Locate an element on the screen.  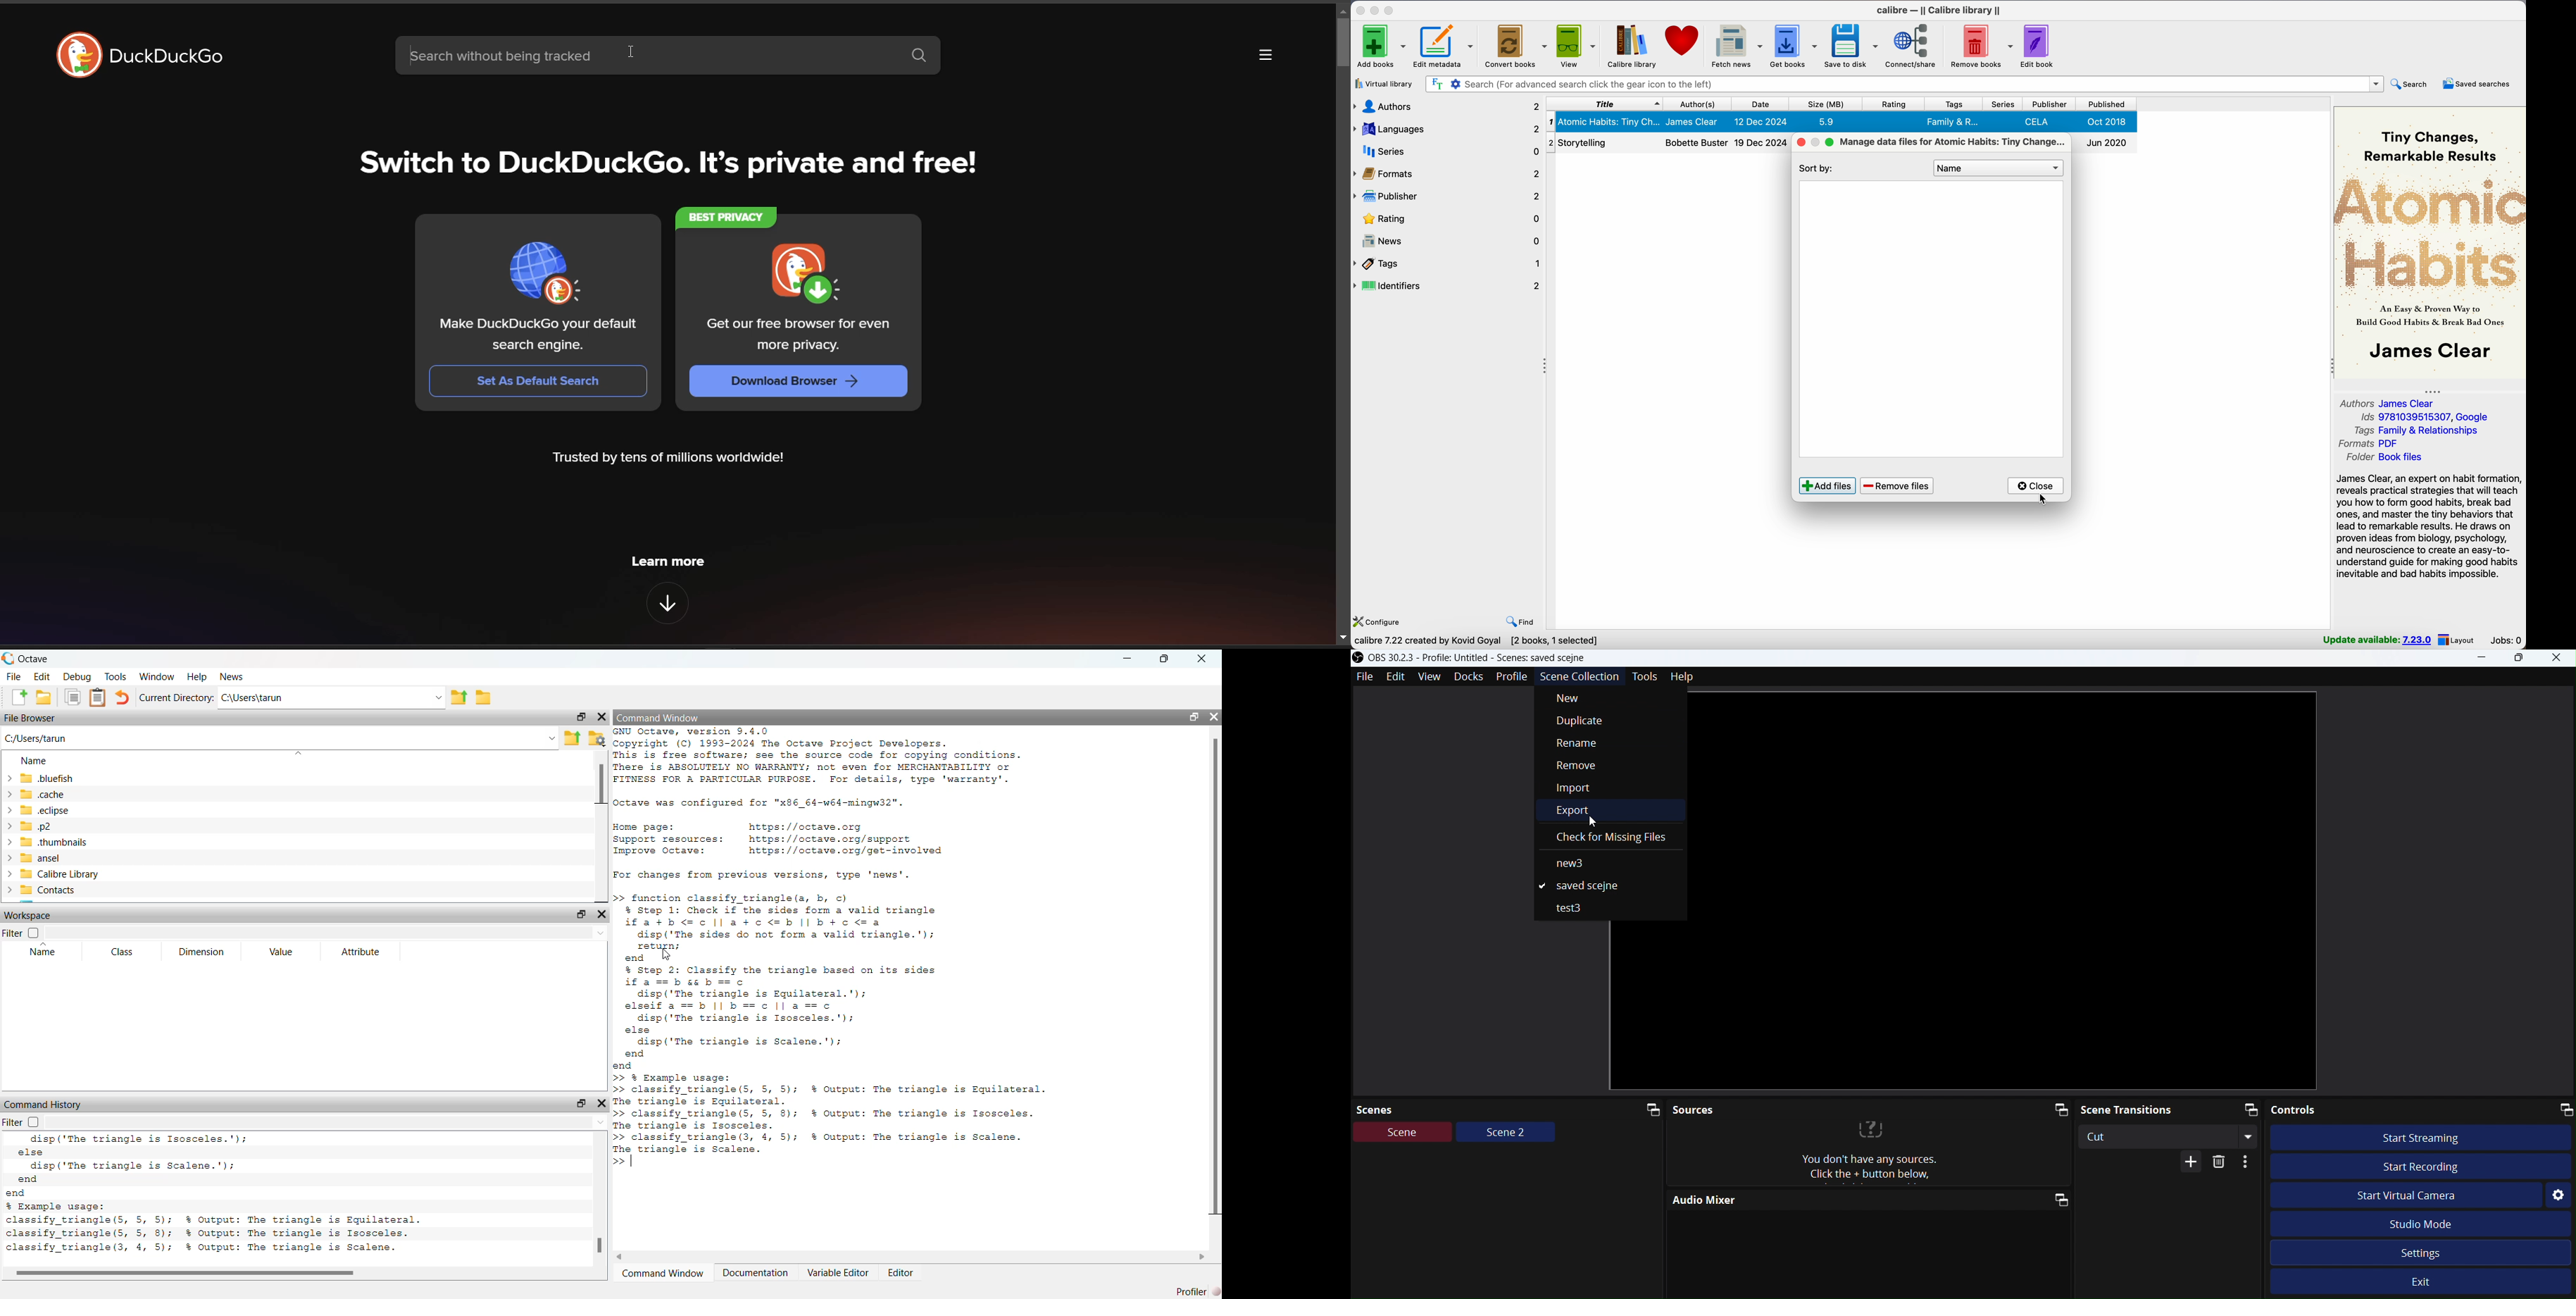
Start streaming is located at coordinates (2423, 1137).